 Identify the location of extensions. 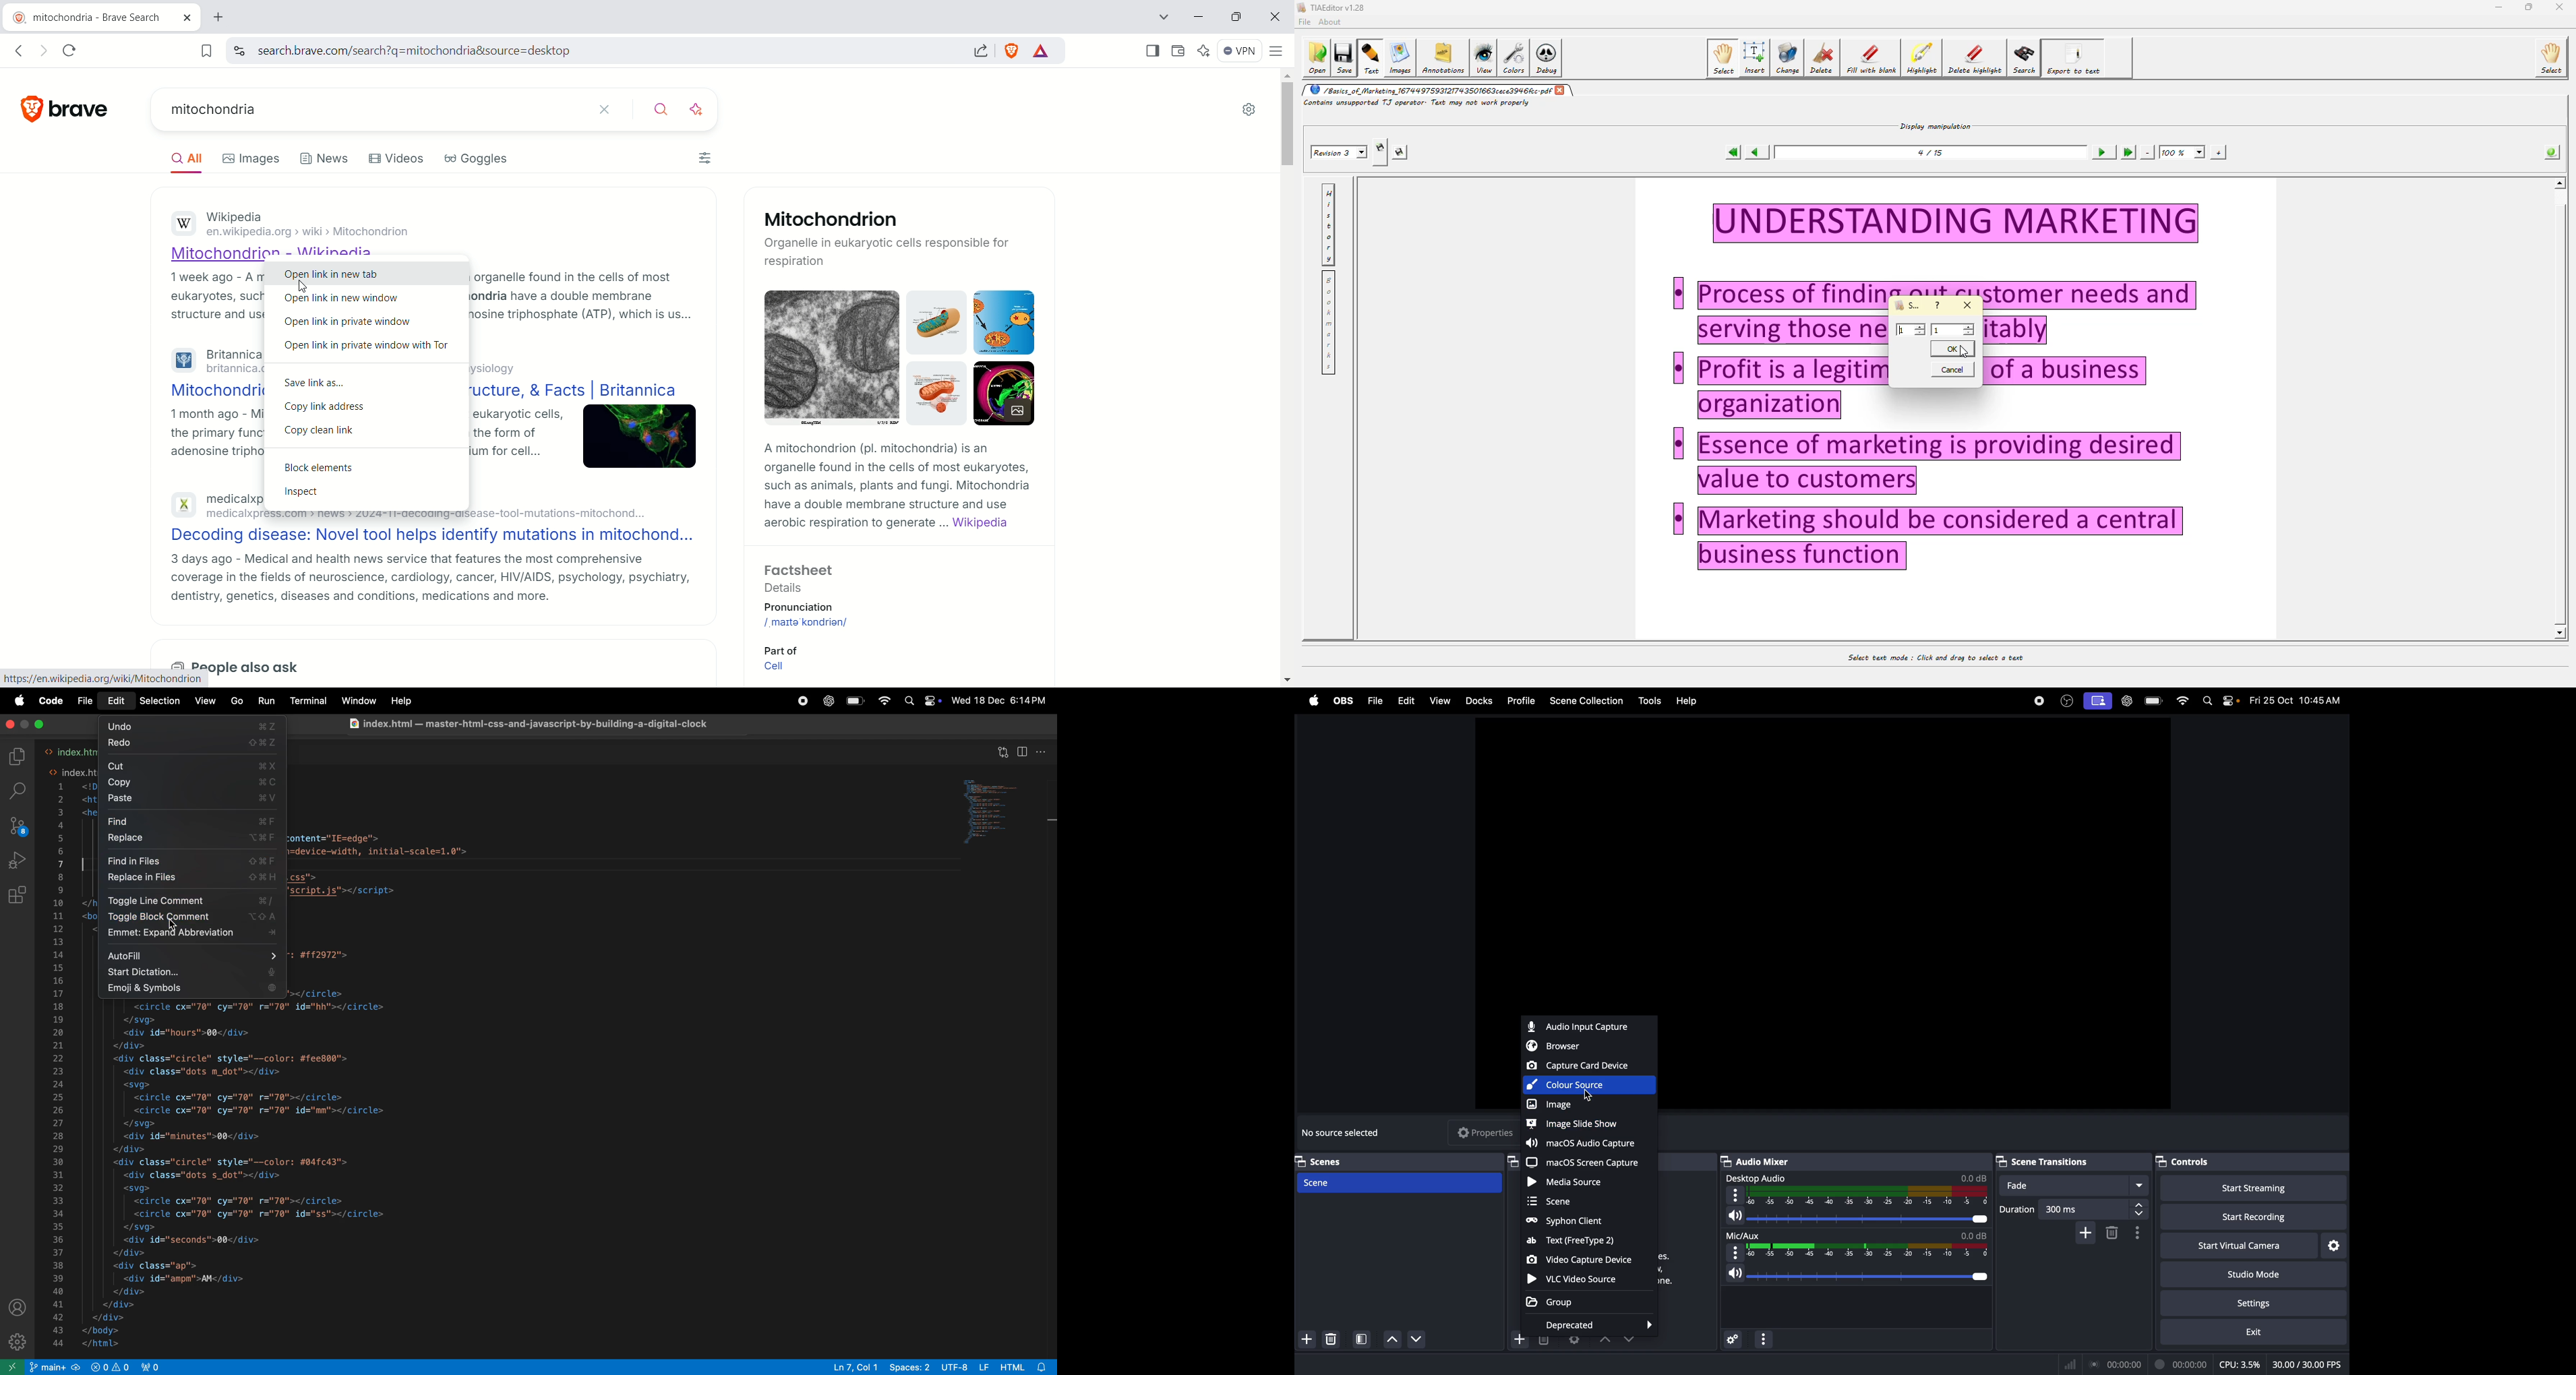
(18, 897).